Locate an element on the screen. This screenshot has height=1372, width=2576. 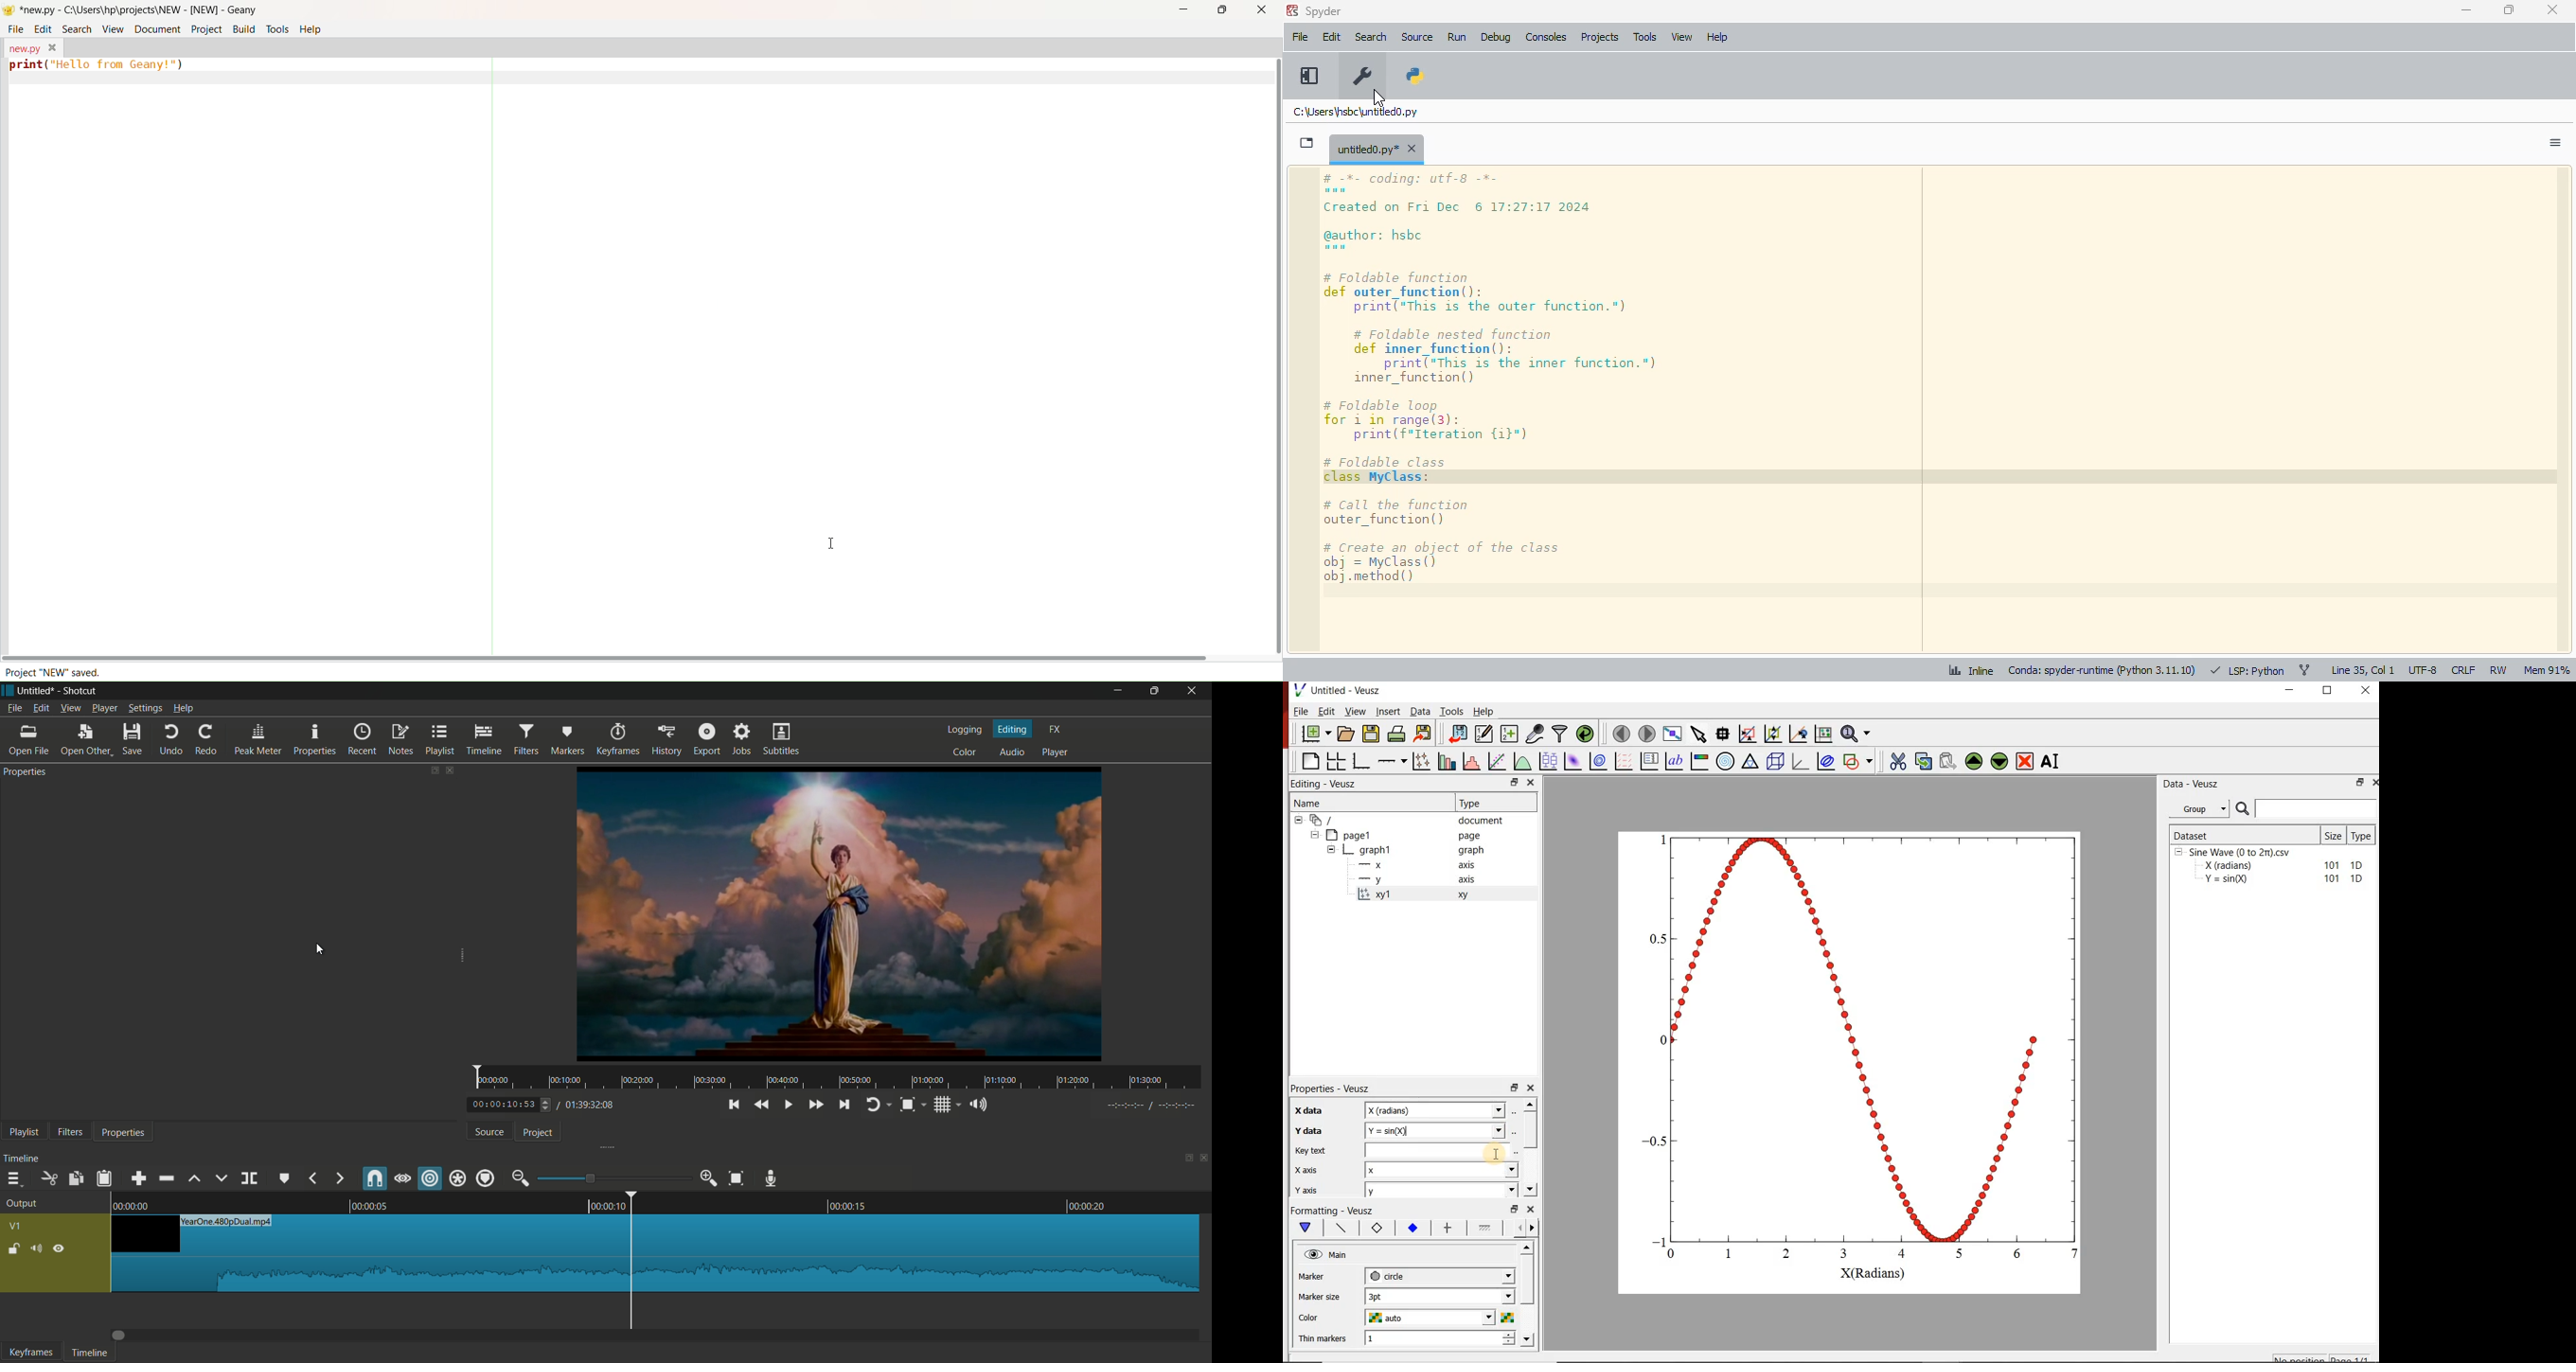
lift is located at coordinates (195, 1177).